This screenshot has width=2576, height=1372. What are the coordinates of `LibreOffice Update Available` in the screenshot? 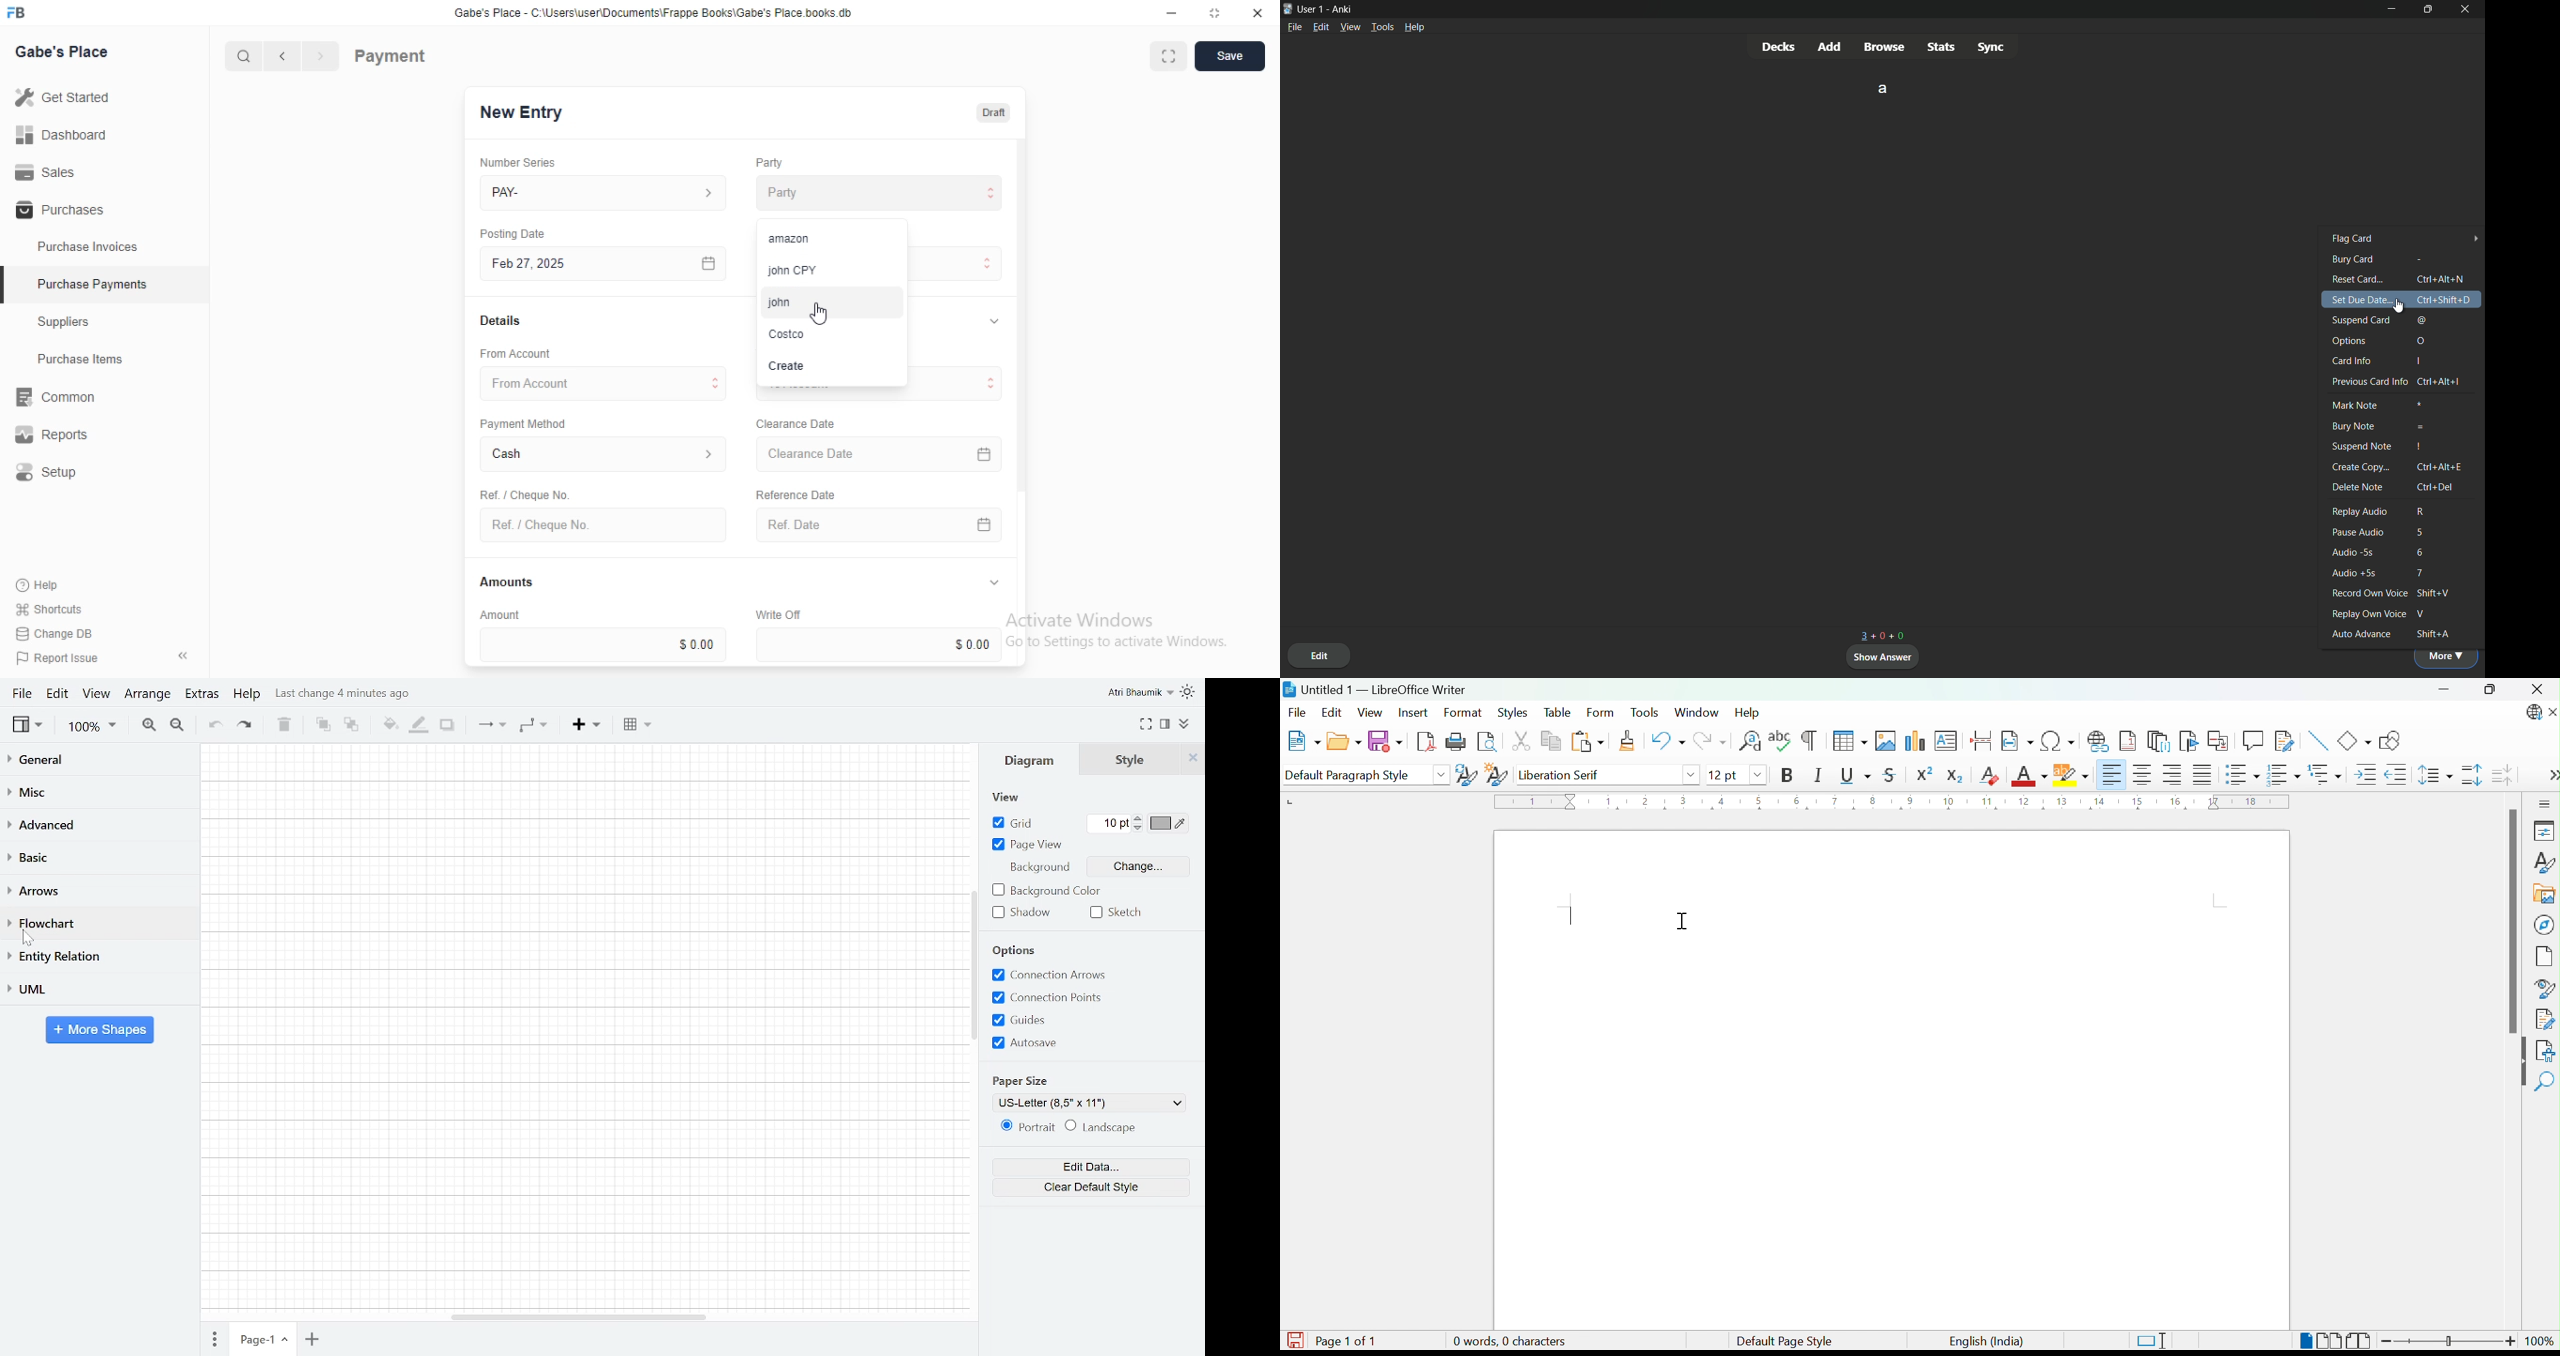 It's located at (2531, 714).